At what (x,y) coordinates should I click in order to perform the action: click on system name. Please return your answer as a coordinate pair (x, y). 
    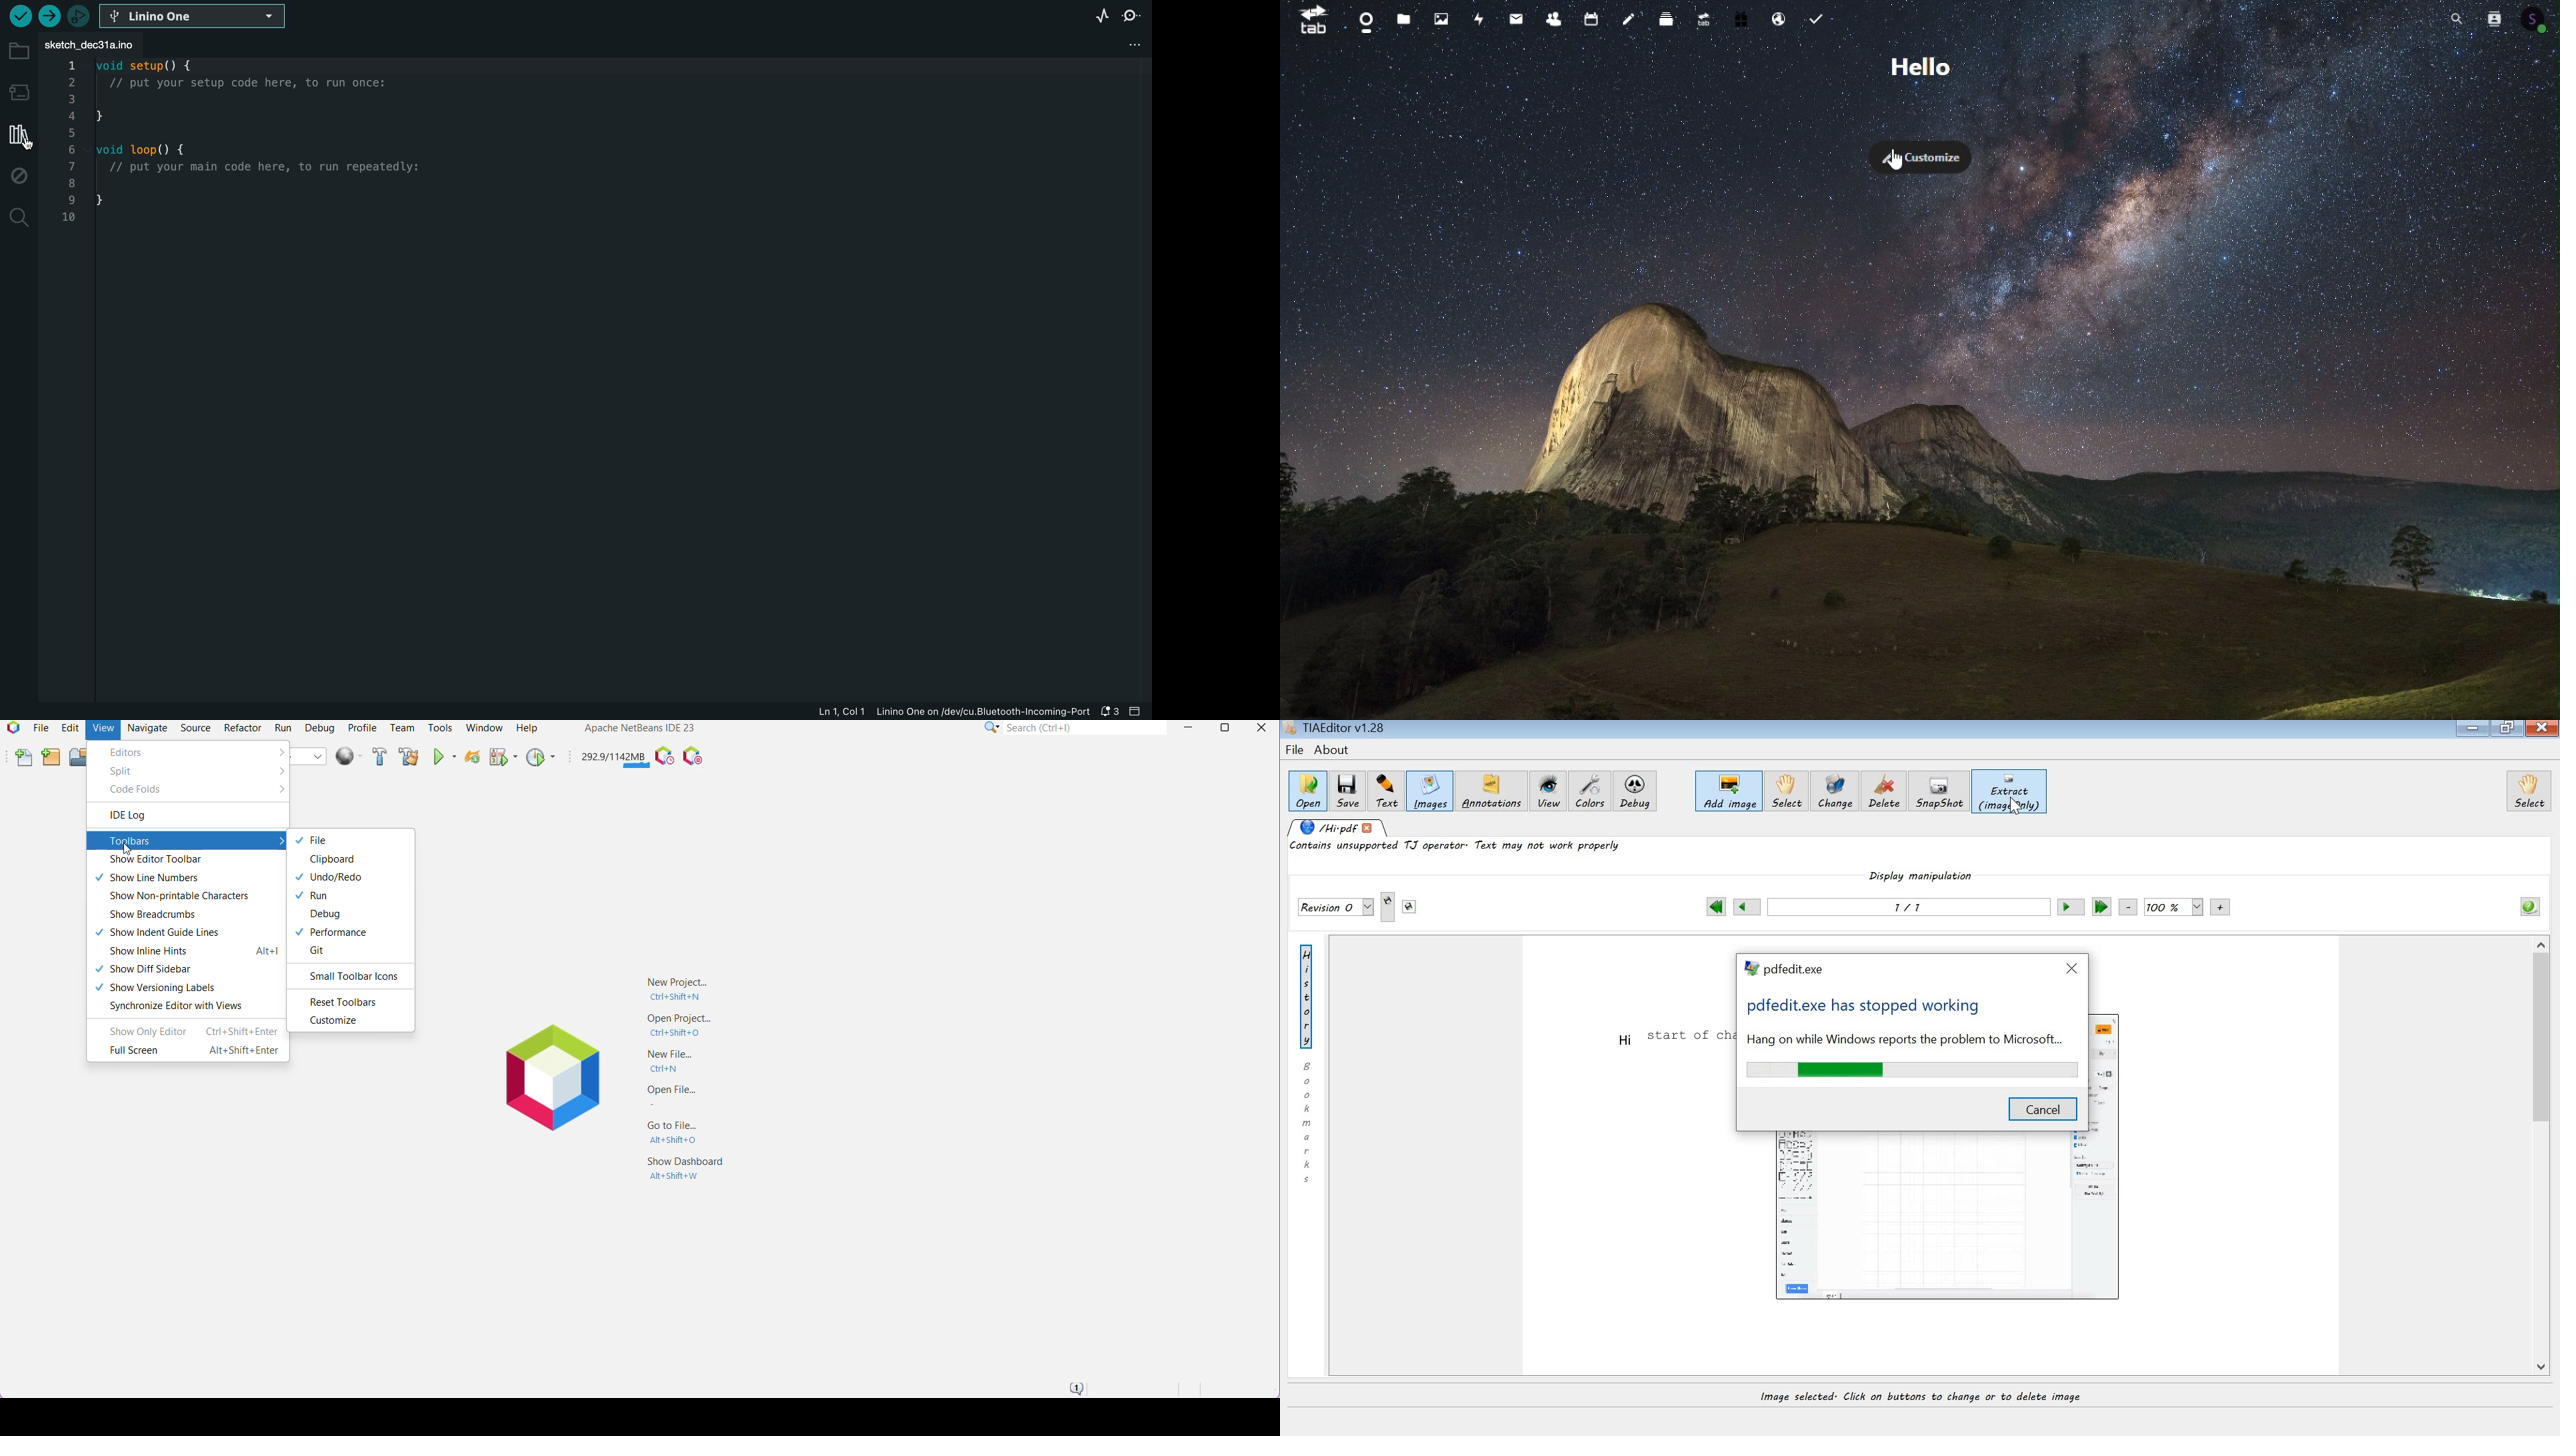
    Looking at the image, I should click on (1787, 966).